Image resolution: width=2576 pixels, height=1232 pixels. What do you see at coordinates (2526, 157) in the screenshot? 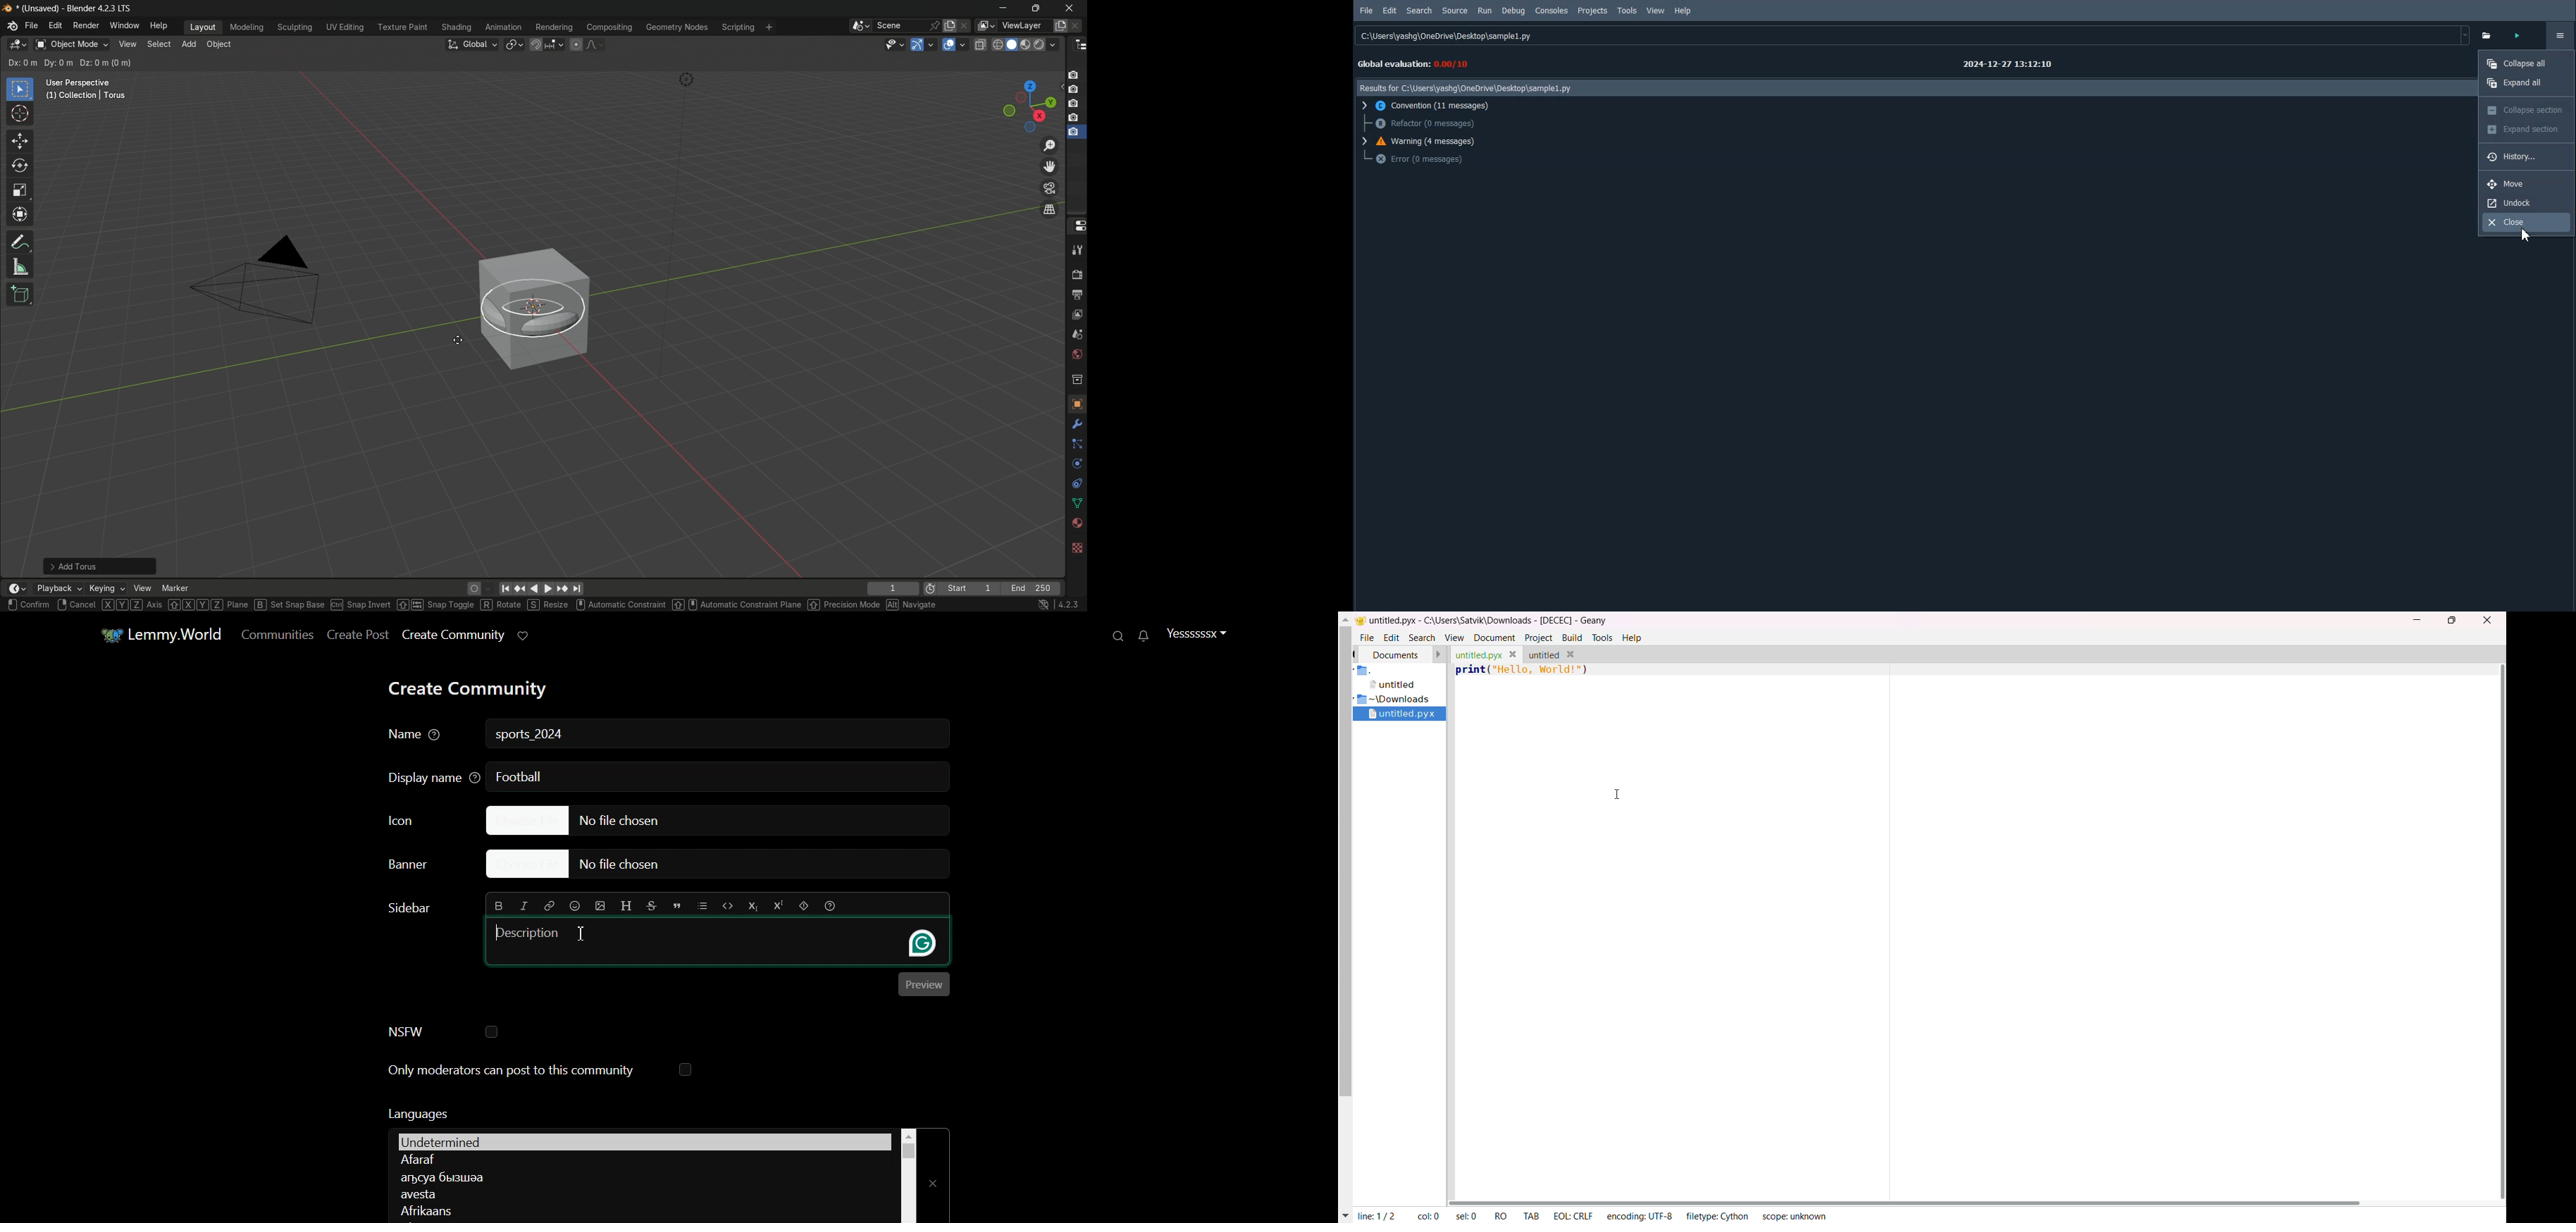
I see `History` at bounding box center [2526, 157].